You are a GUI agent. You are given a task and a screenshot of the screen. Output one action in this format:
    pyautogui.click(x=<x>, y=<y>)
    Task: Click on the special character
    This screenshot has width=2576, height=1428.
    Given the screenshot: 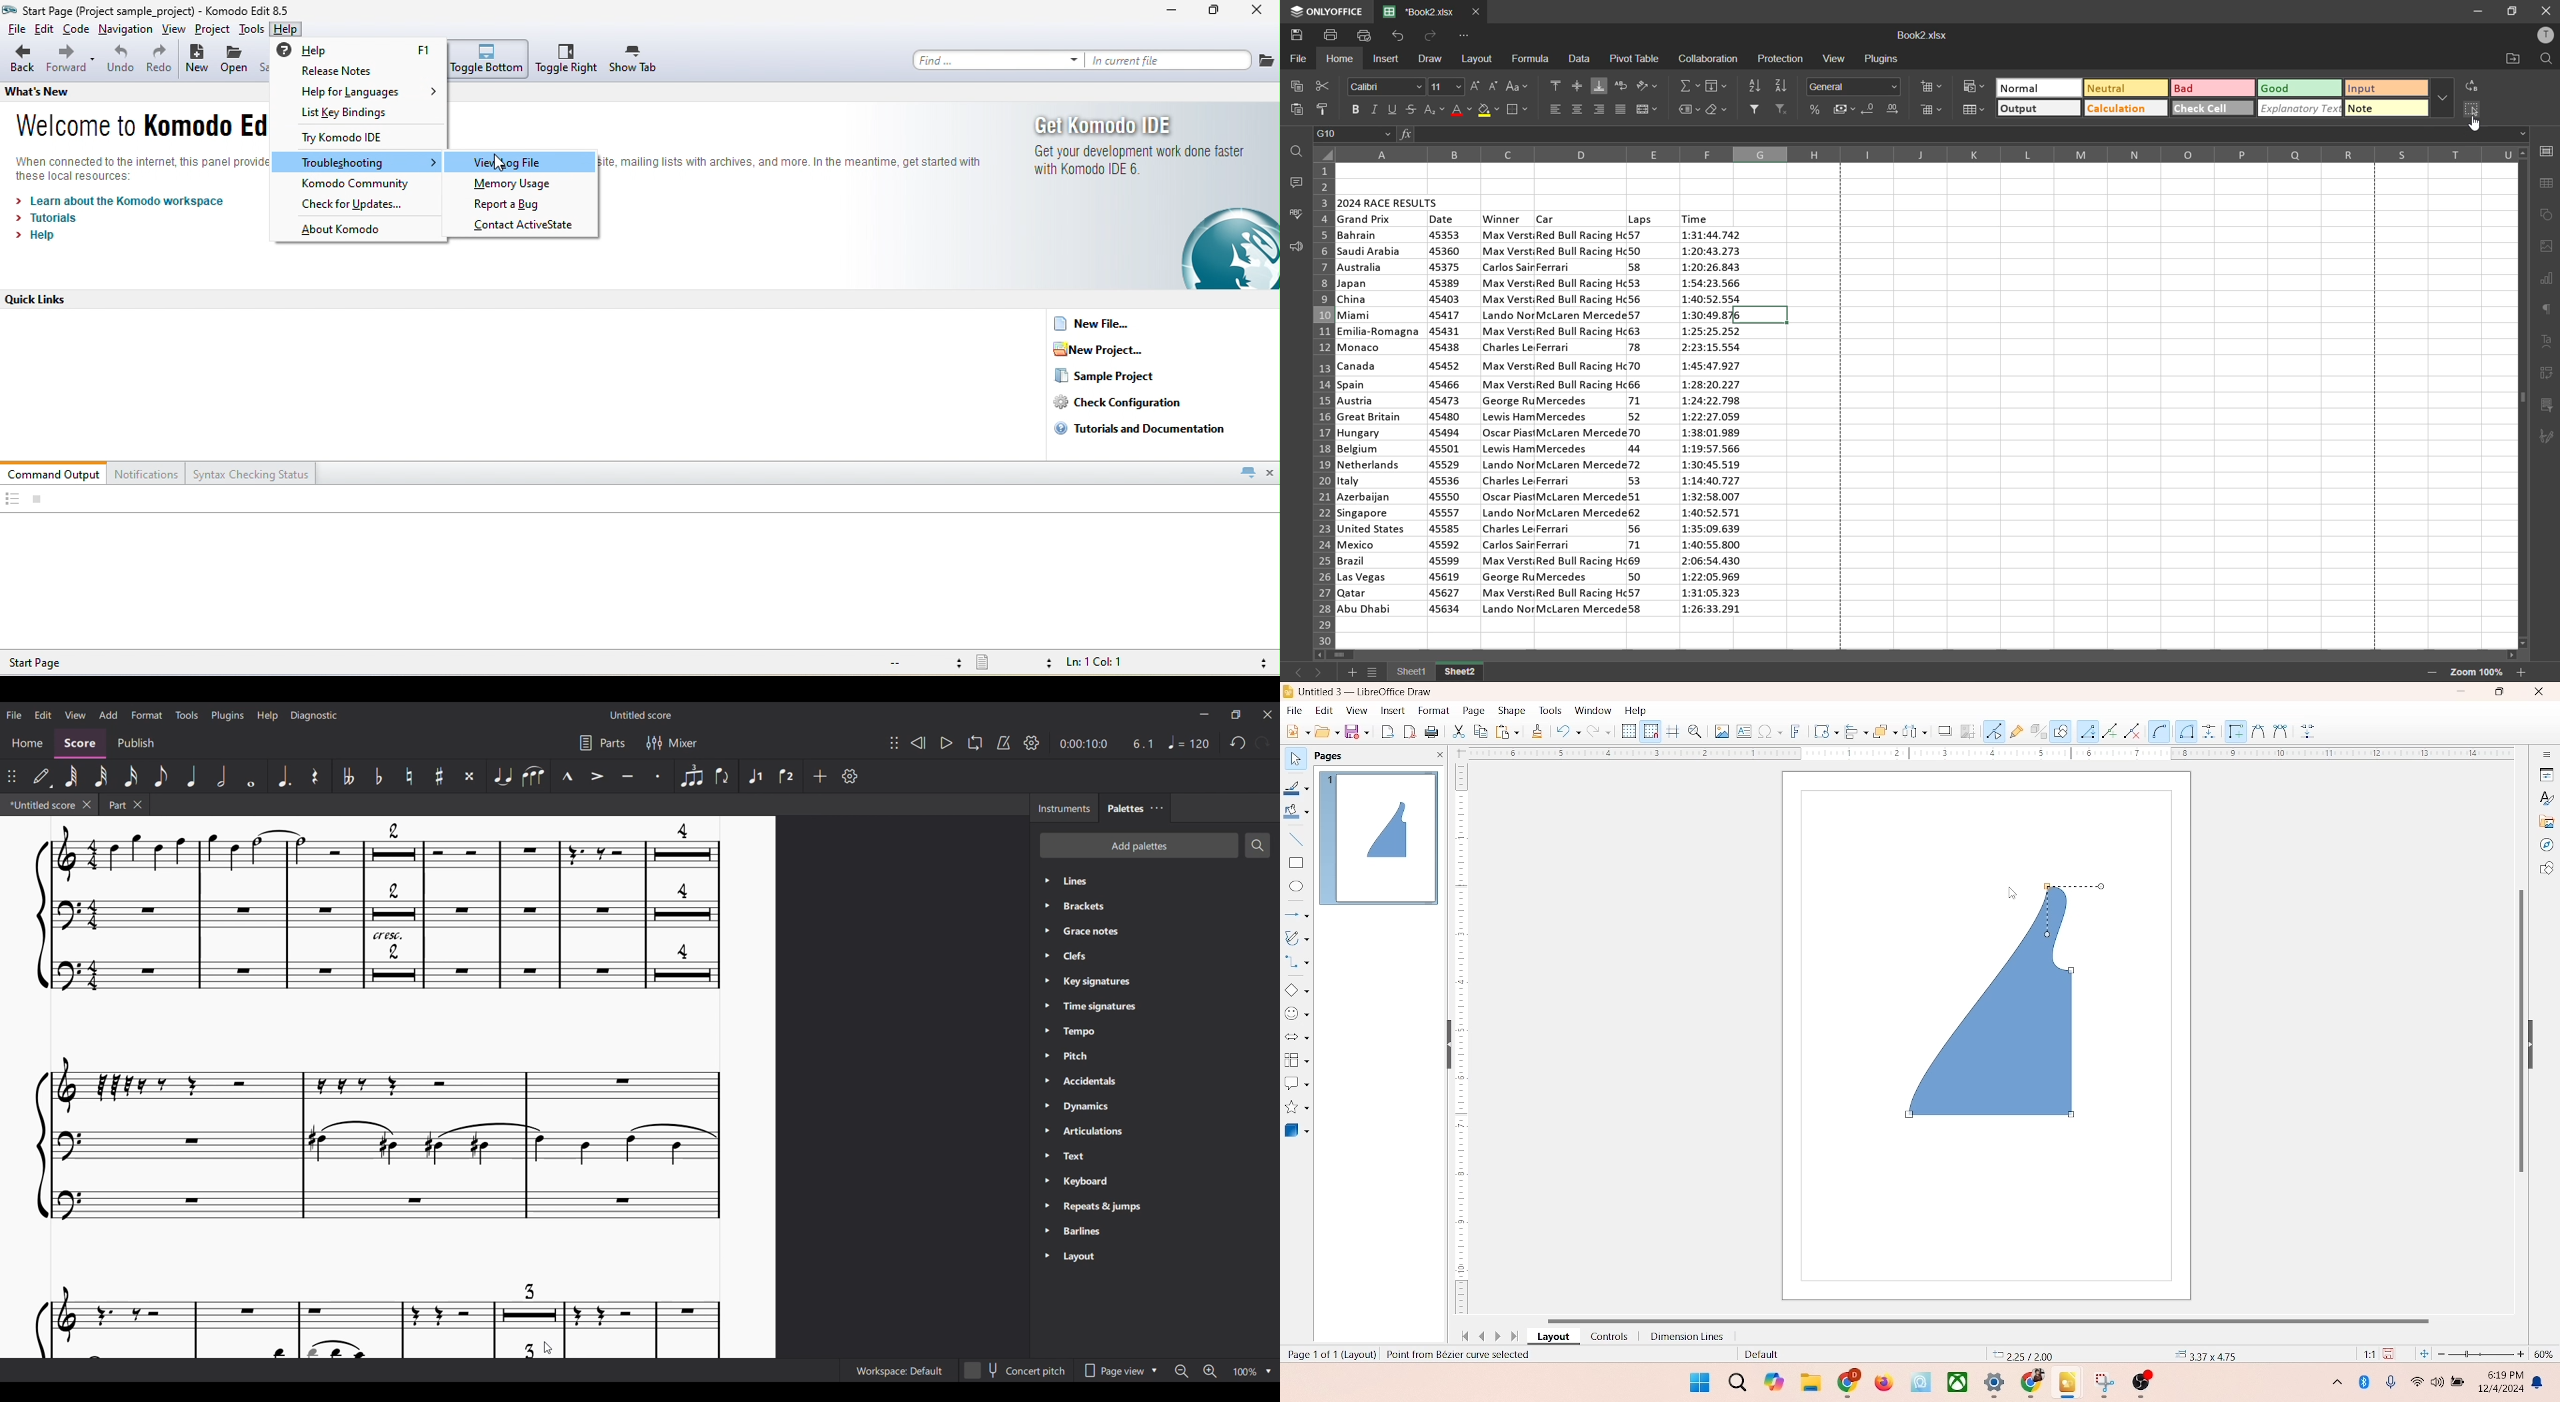 What is the action you would take?
    pyautogui.click(x=1770, y=731)
    